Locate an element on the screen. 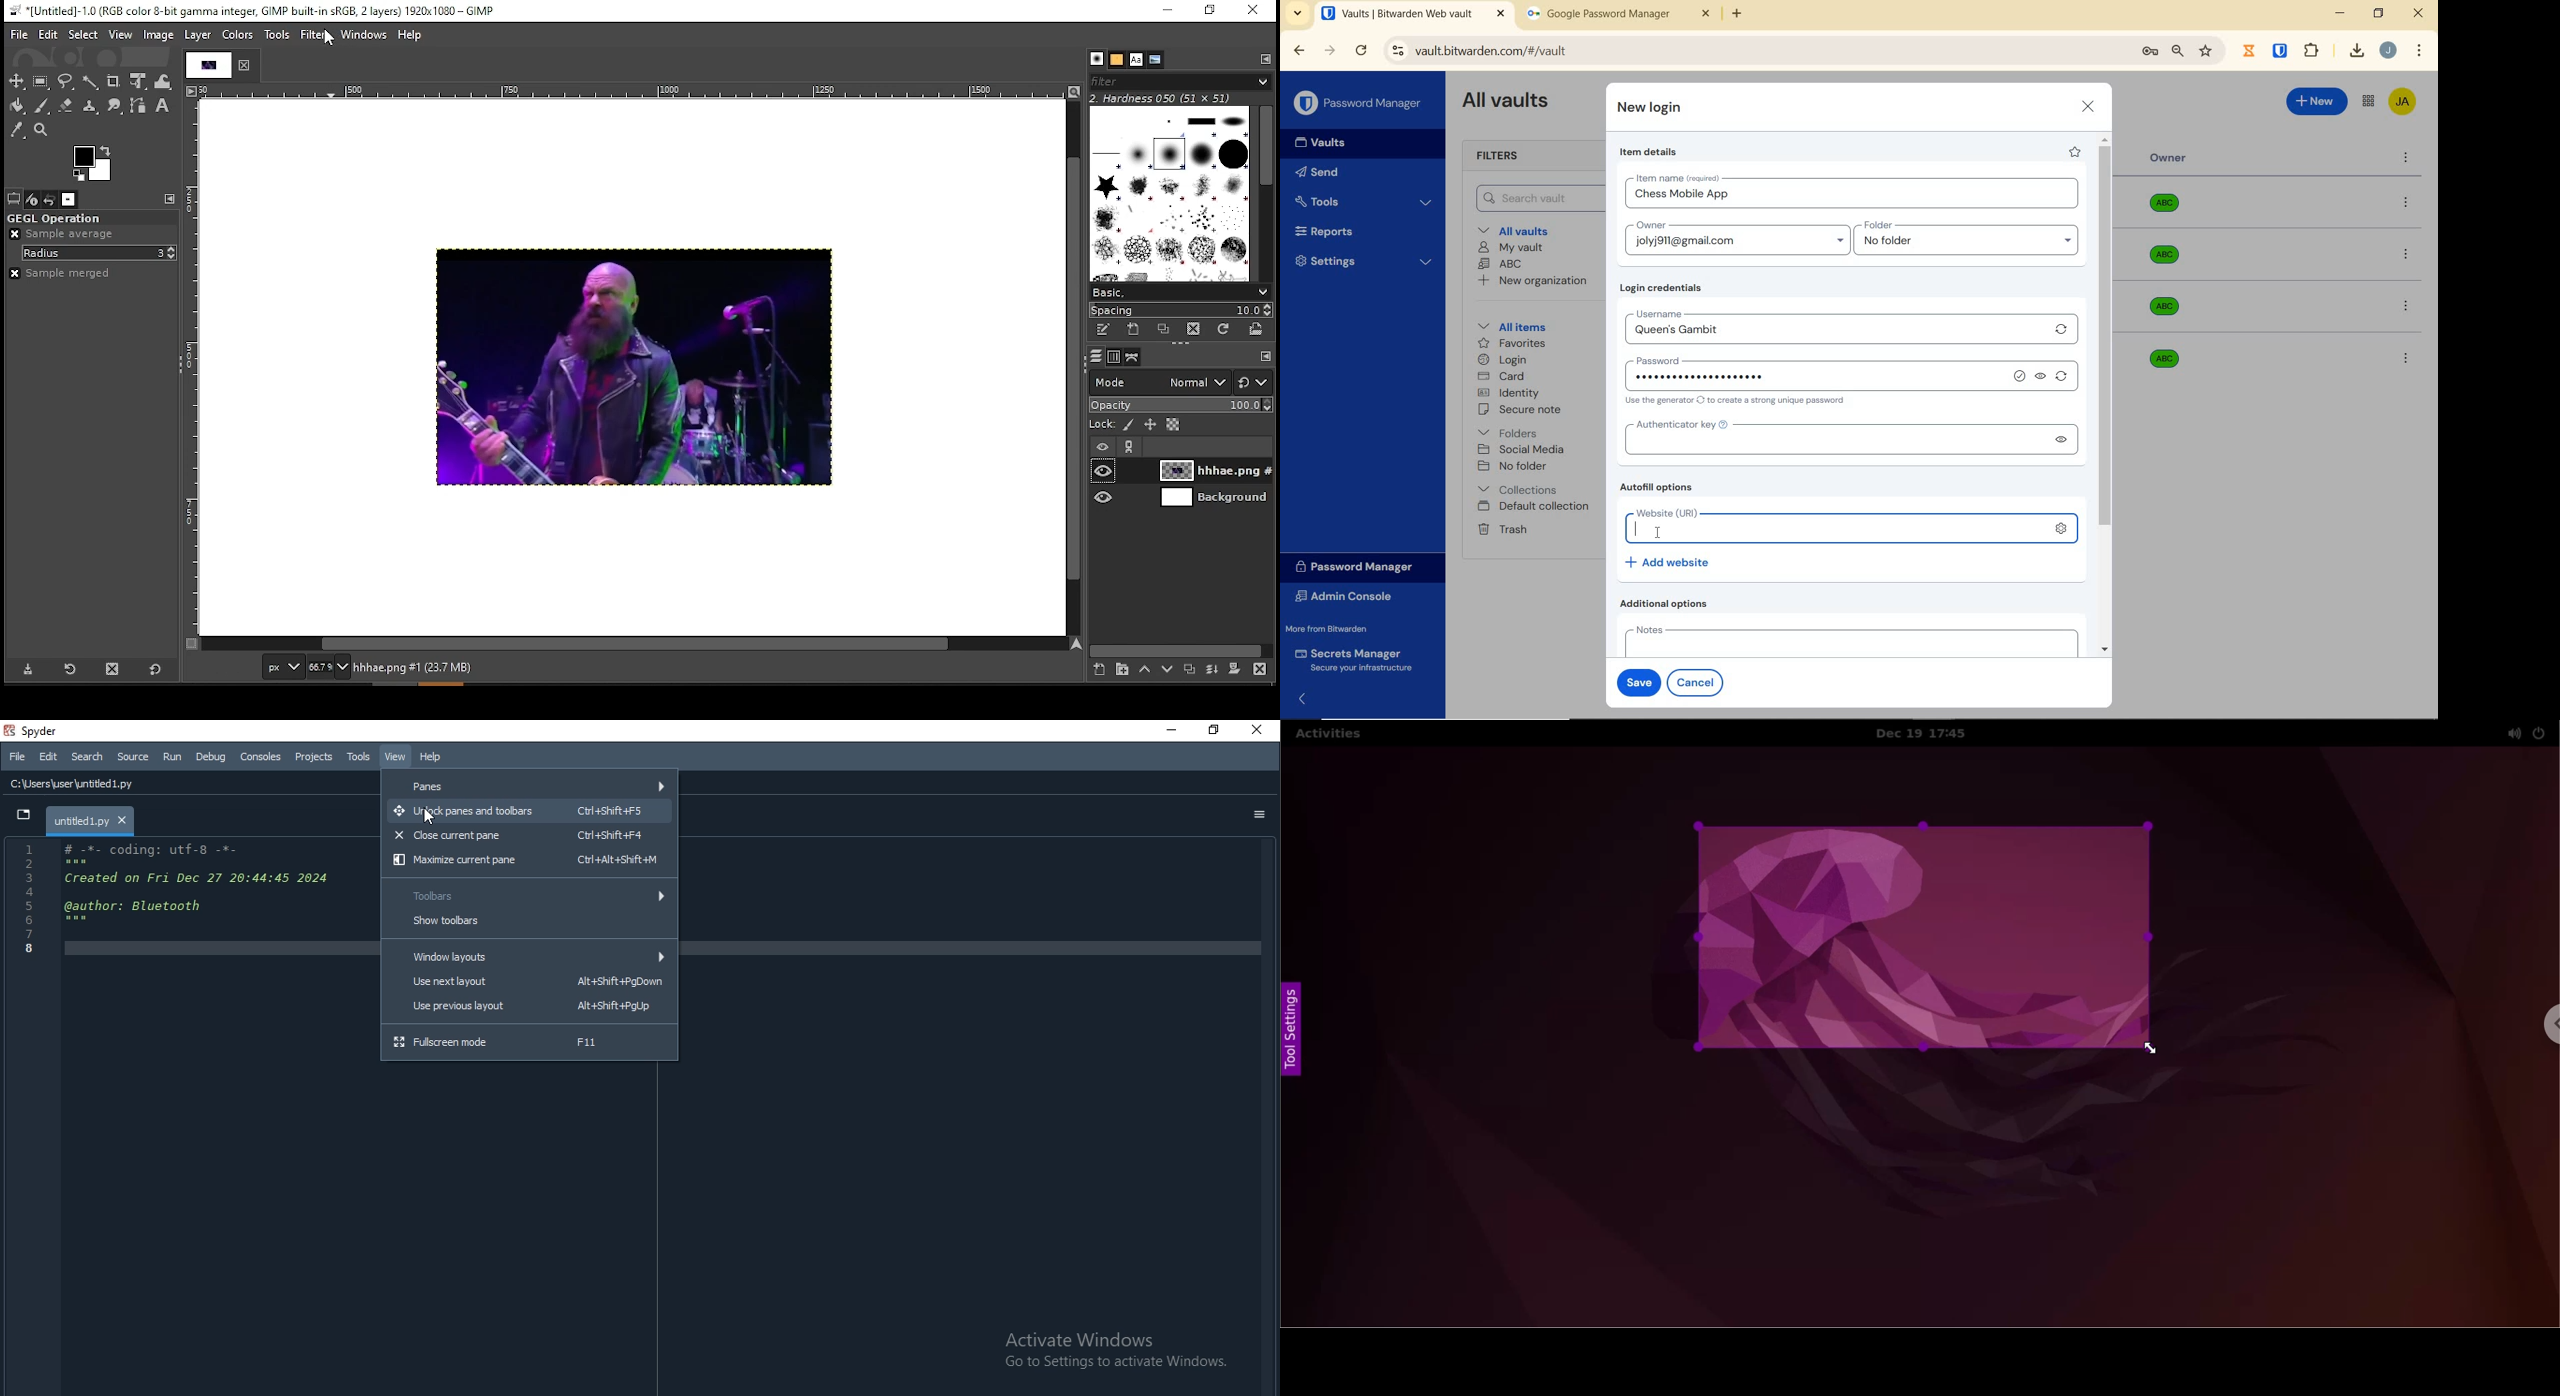 The image size is (2576, 1400). Edit is located at coordinates (47, 757).